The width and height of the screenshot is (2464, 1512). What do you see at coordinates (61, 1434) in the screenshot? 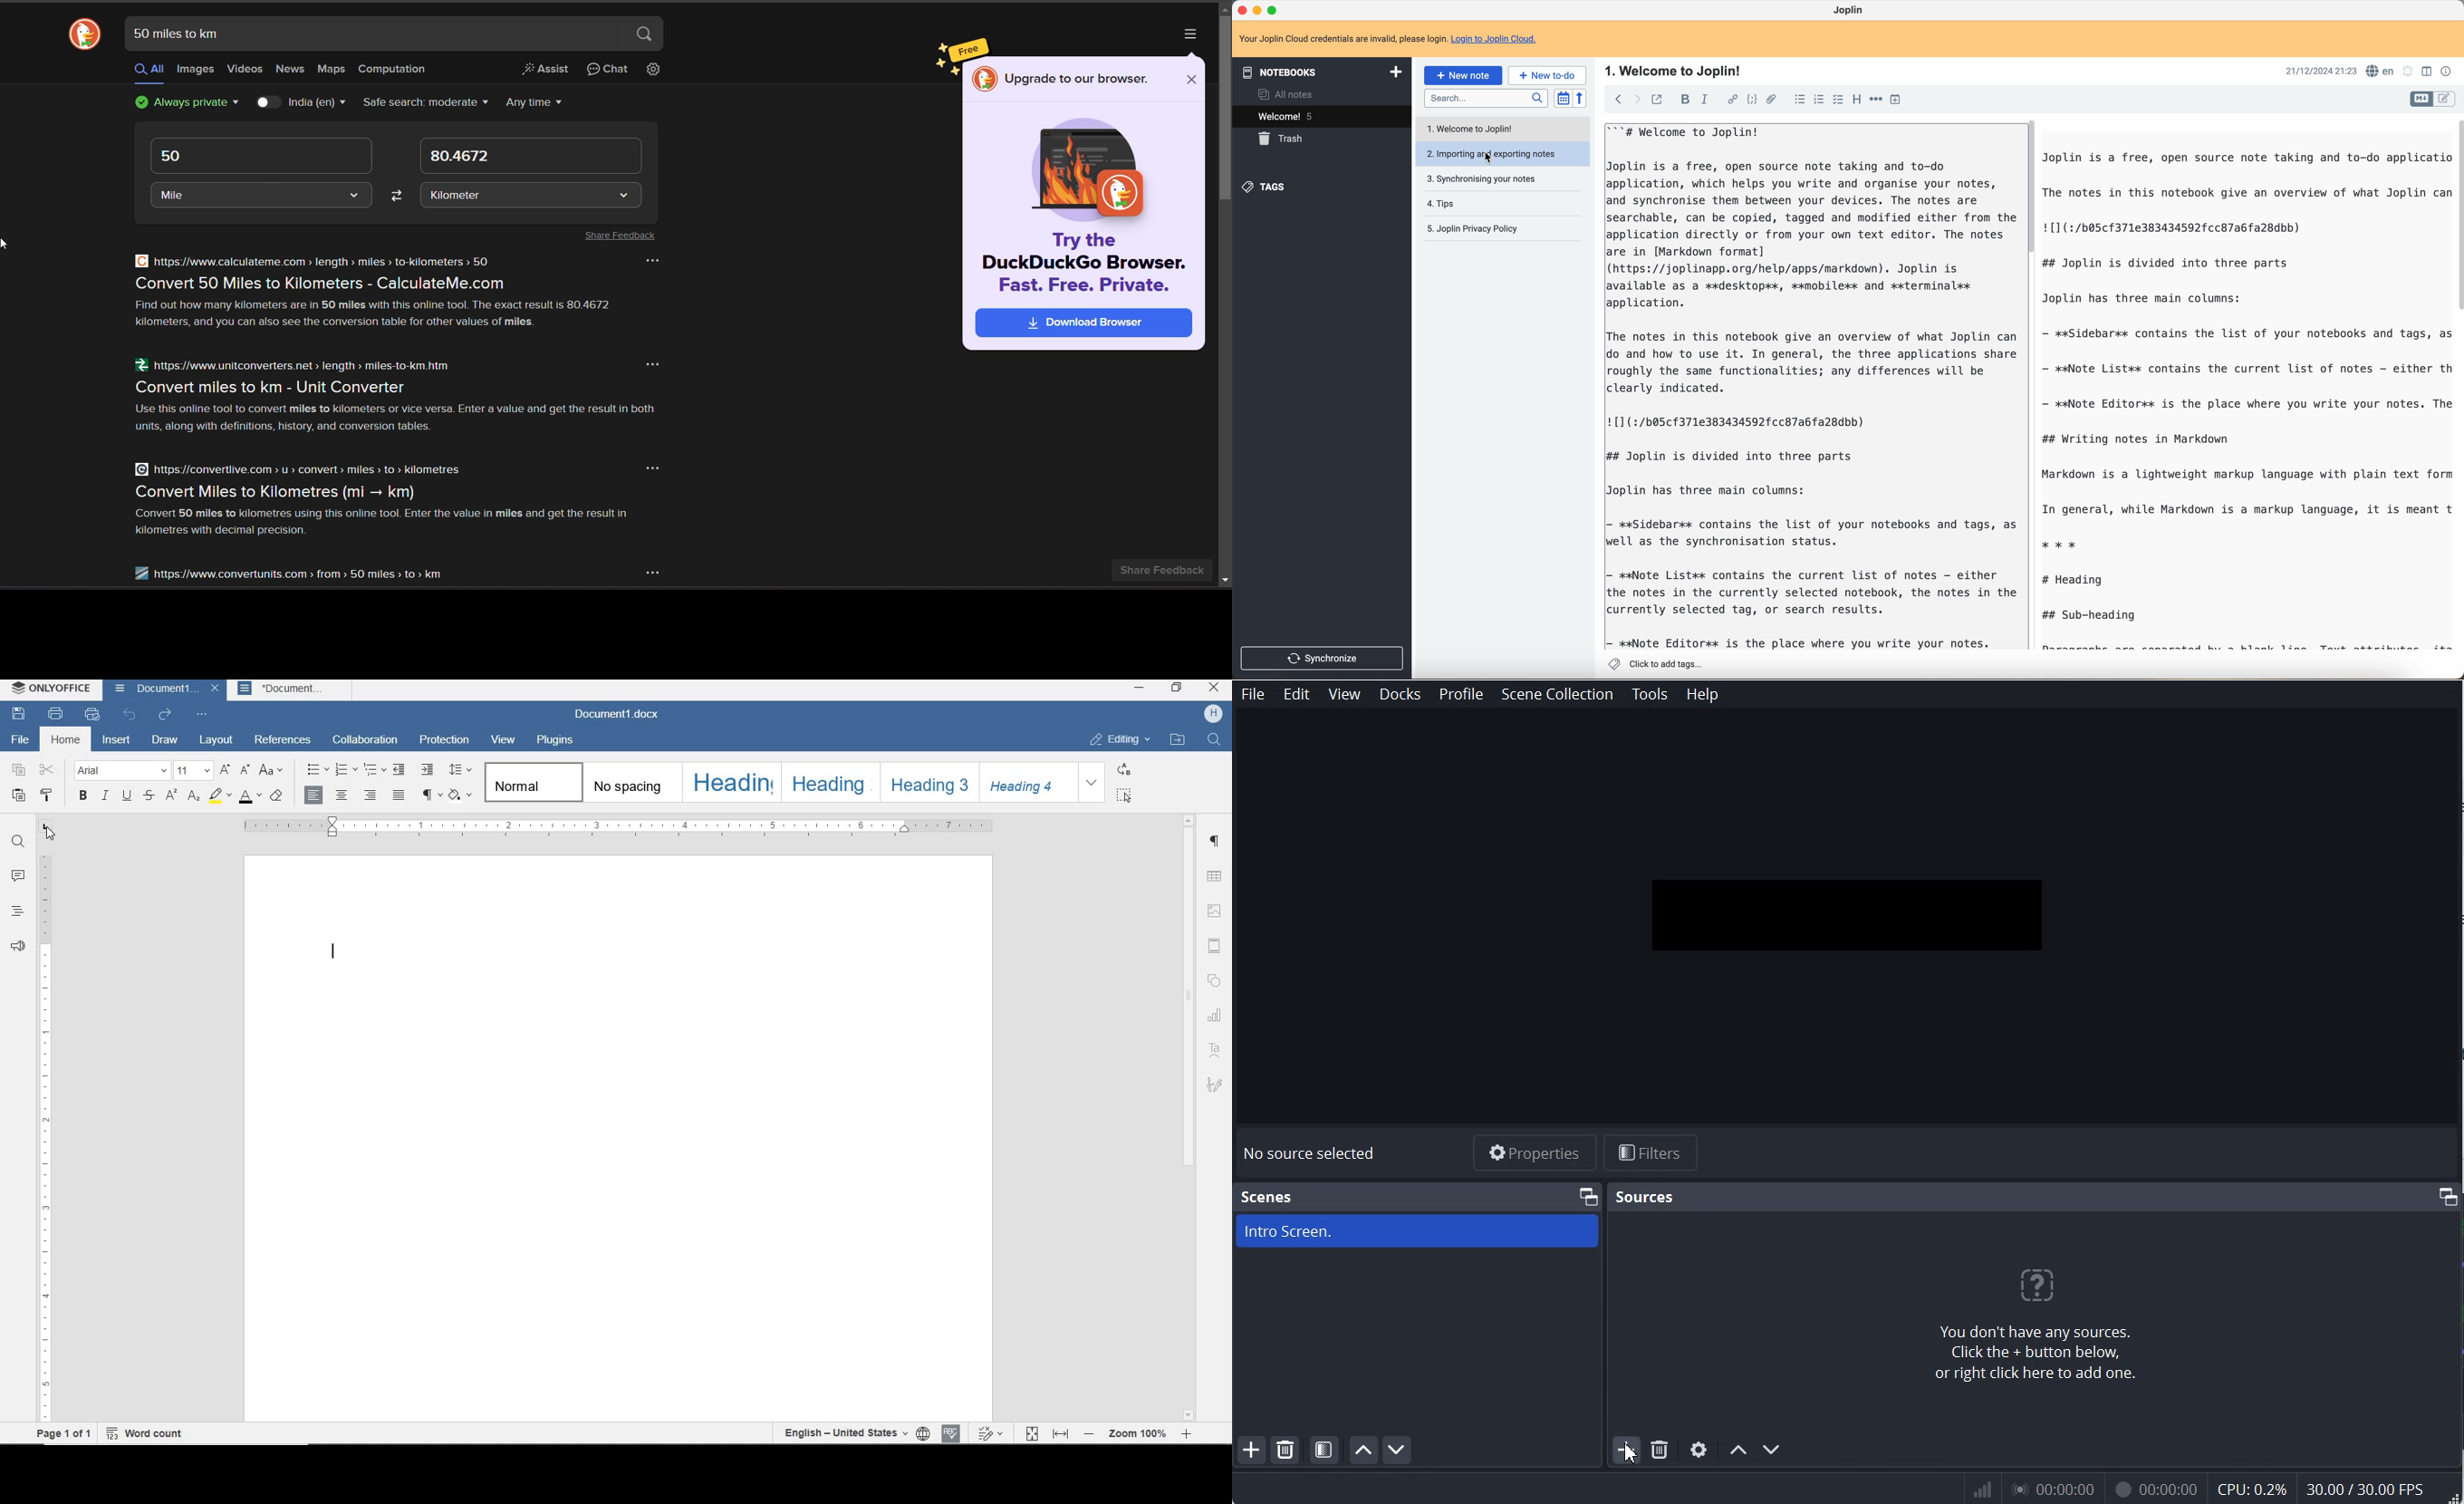
I see `PAGE 1 OF 1` at bounding box center [61, 1434].